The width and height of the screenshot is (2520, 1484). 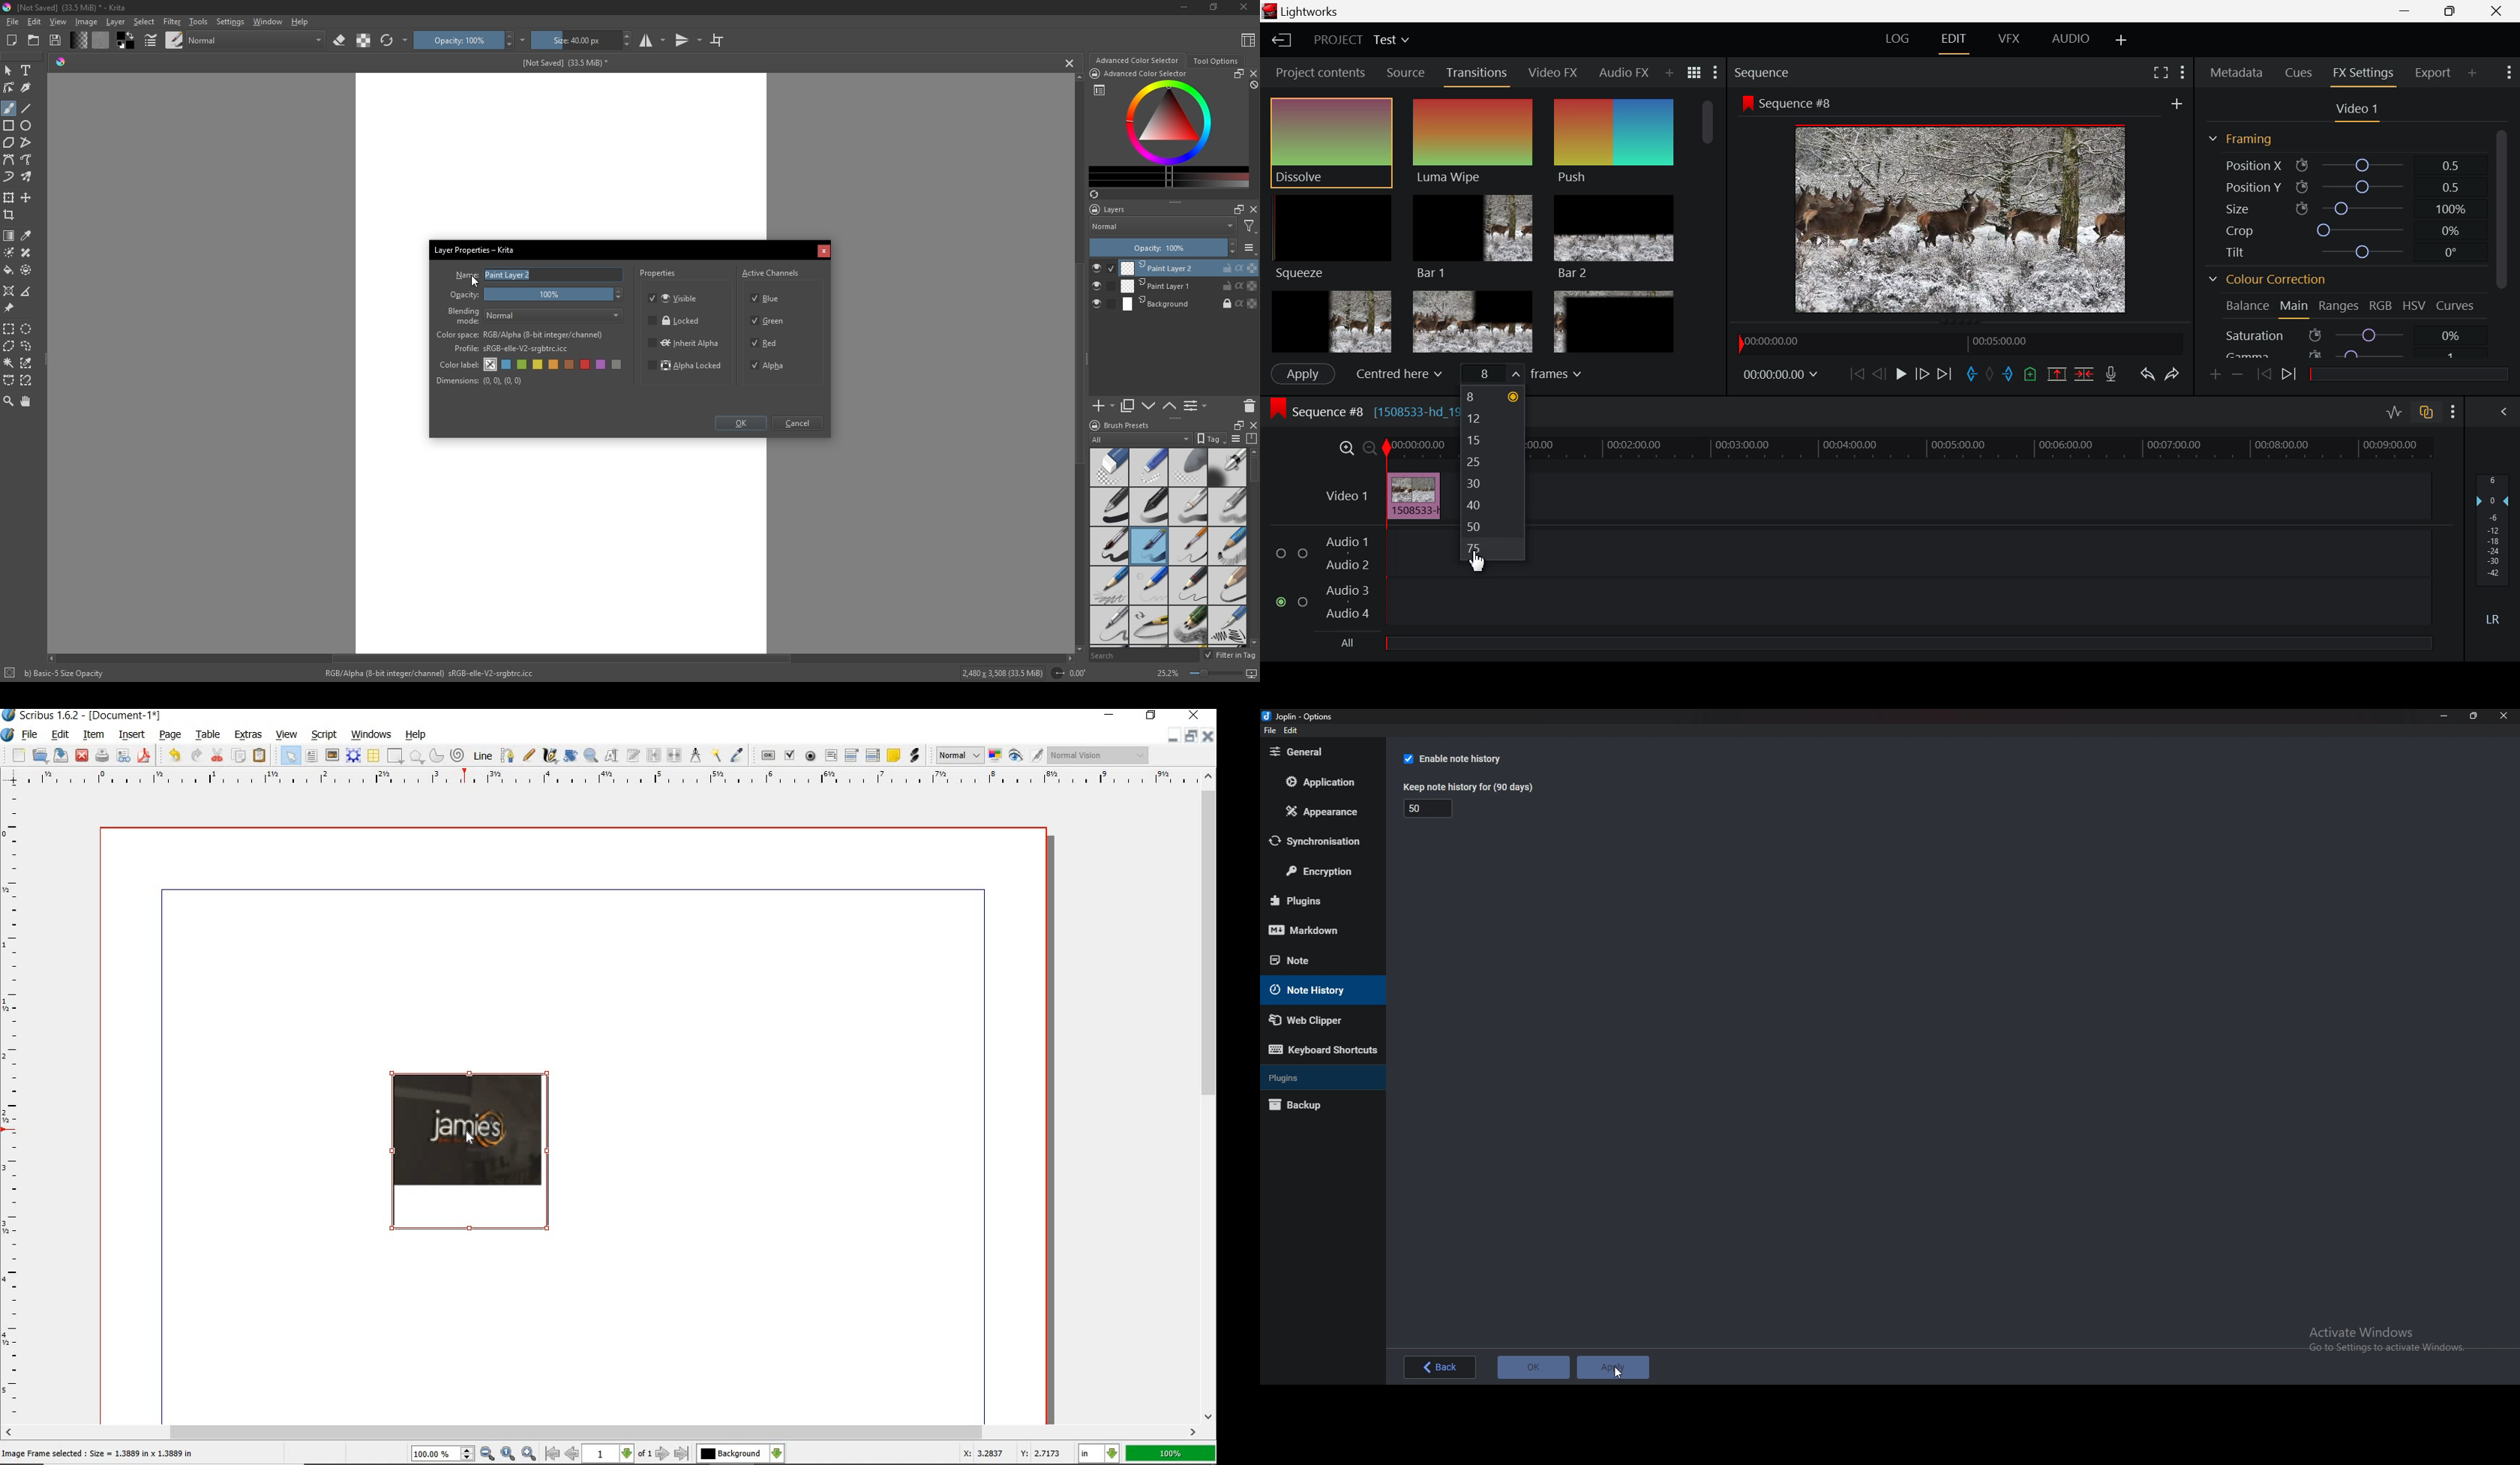 What do you see at coordinates (2407, 12) in the screenshot?
I see `Restore Down` at bounding box center [2407, 12].